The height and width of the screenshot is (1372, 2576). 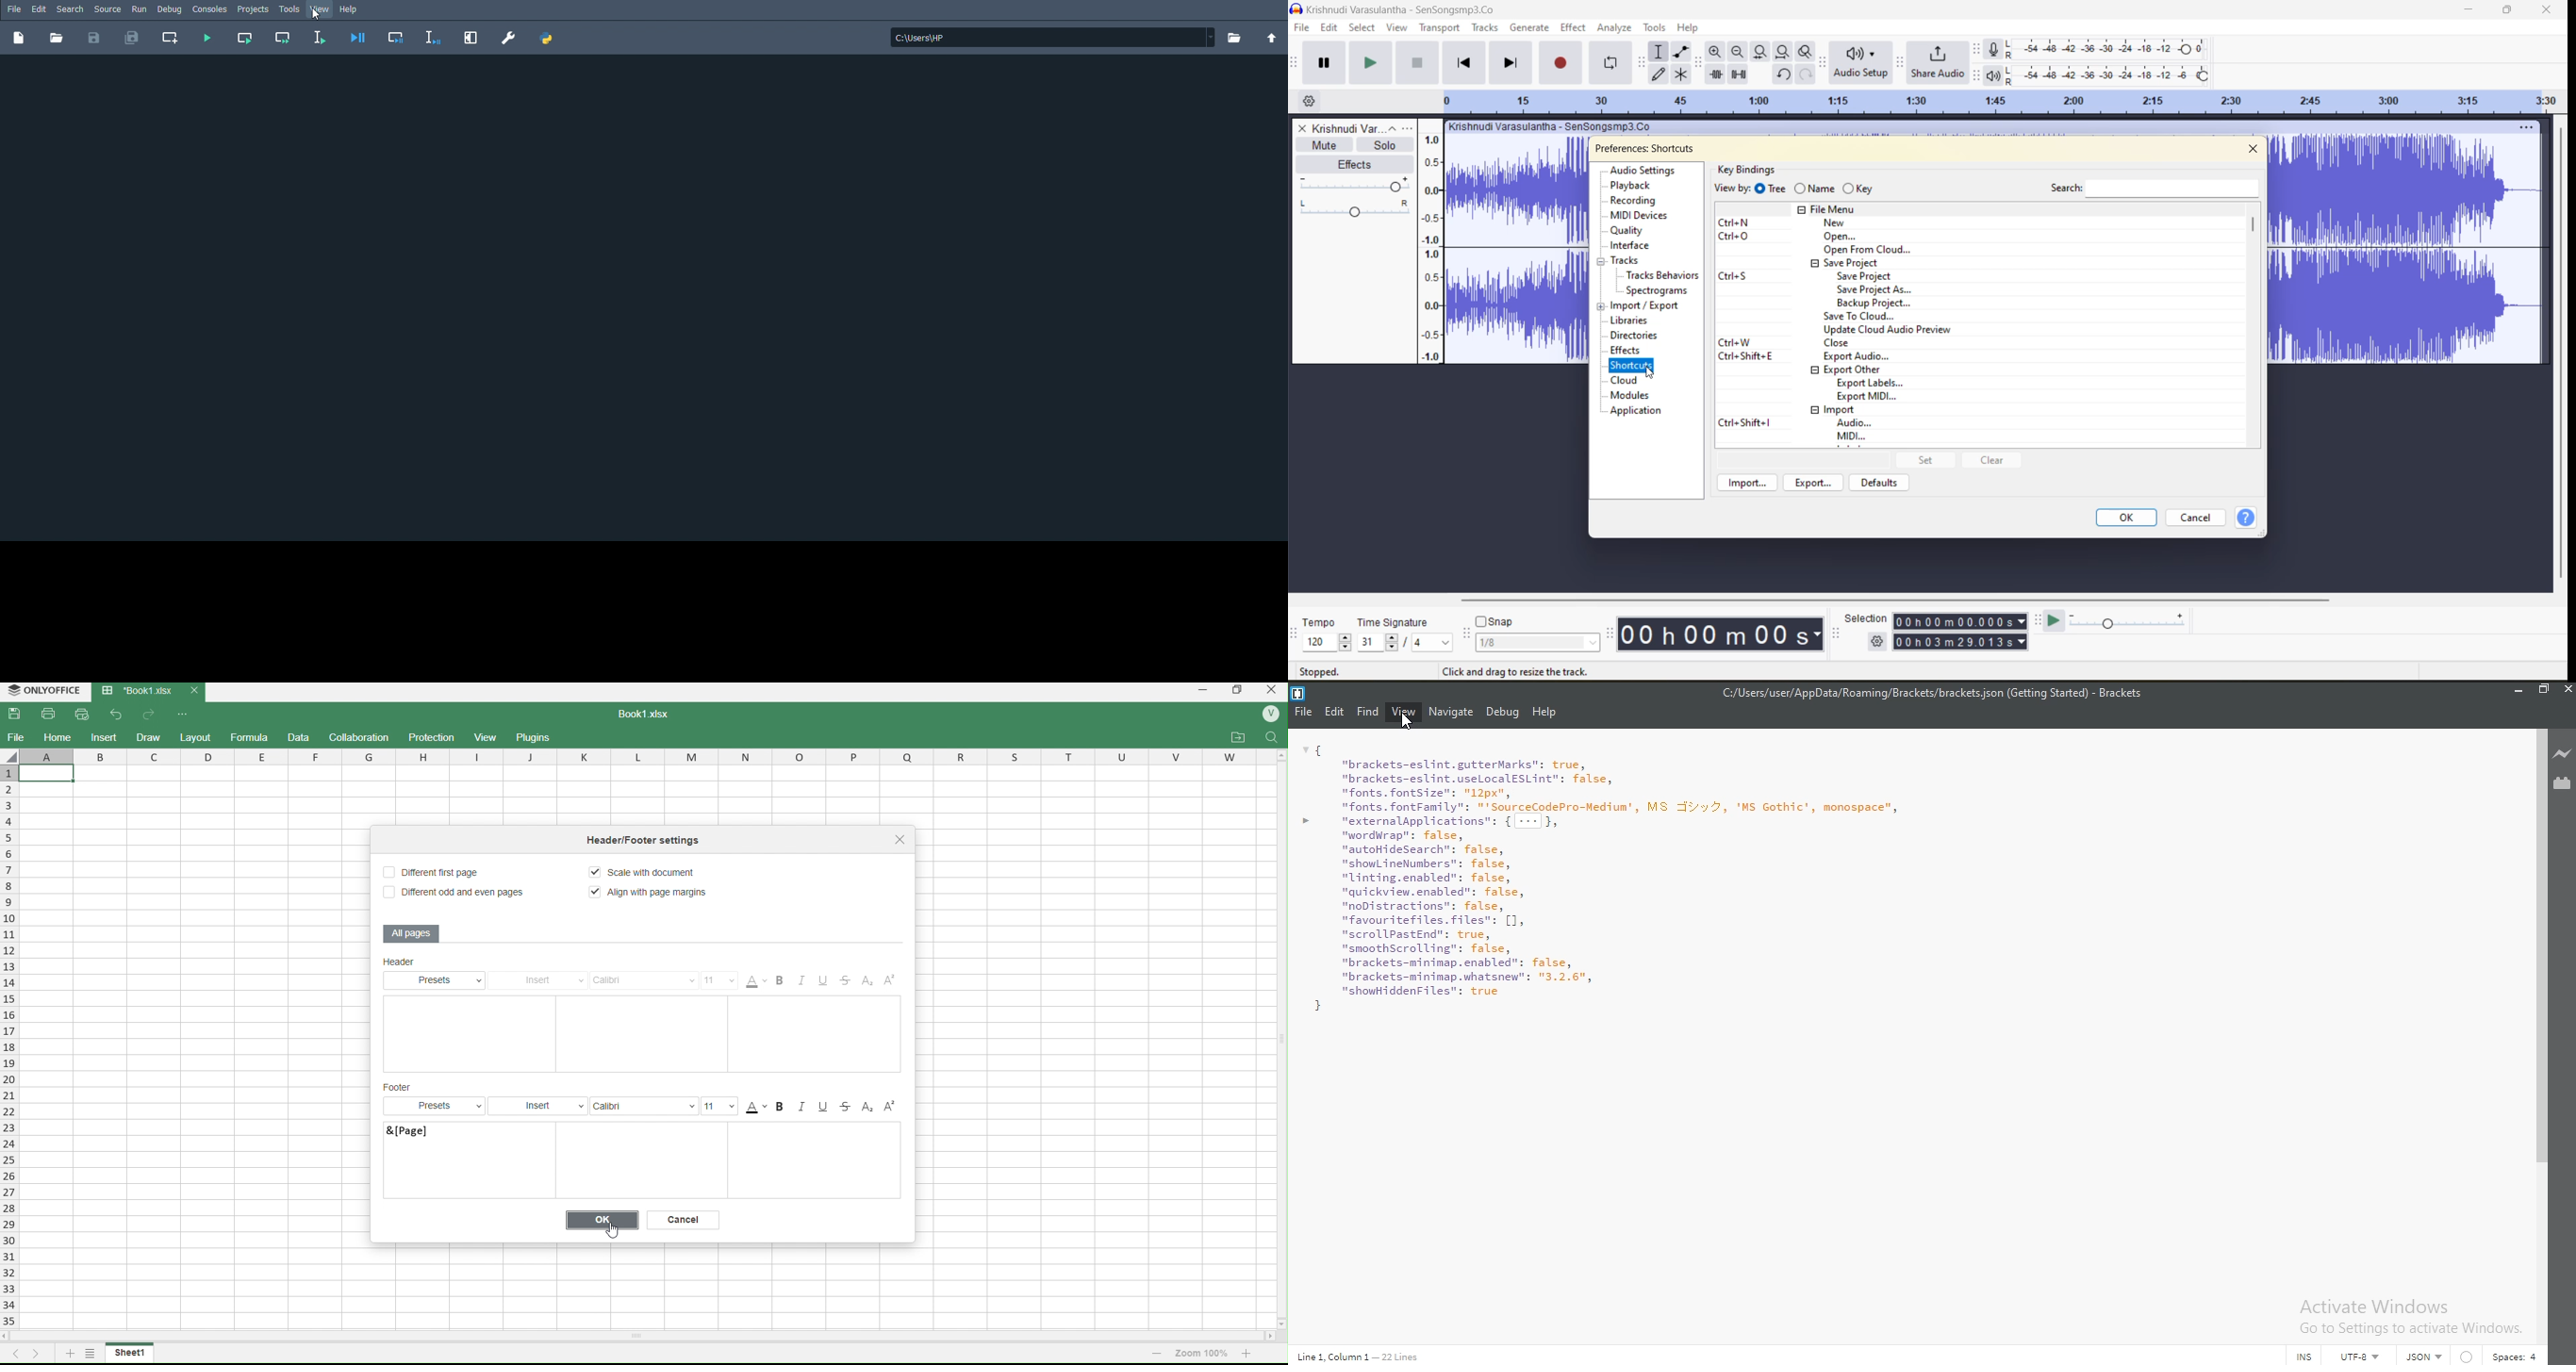 What do you see at coordinates (50, 713) in the screenshot?
I see `print` at bounding box center [50, 713].